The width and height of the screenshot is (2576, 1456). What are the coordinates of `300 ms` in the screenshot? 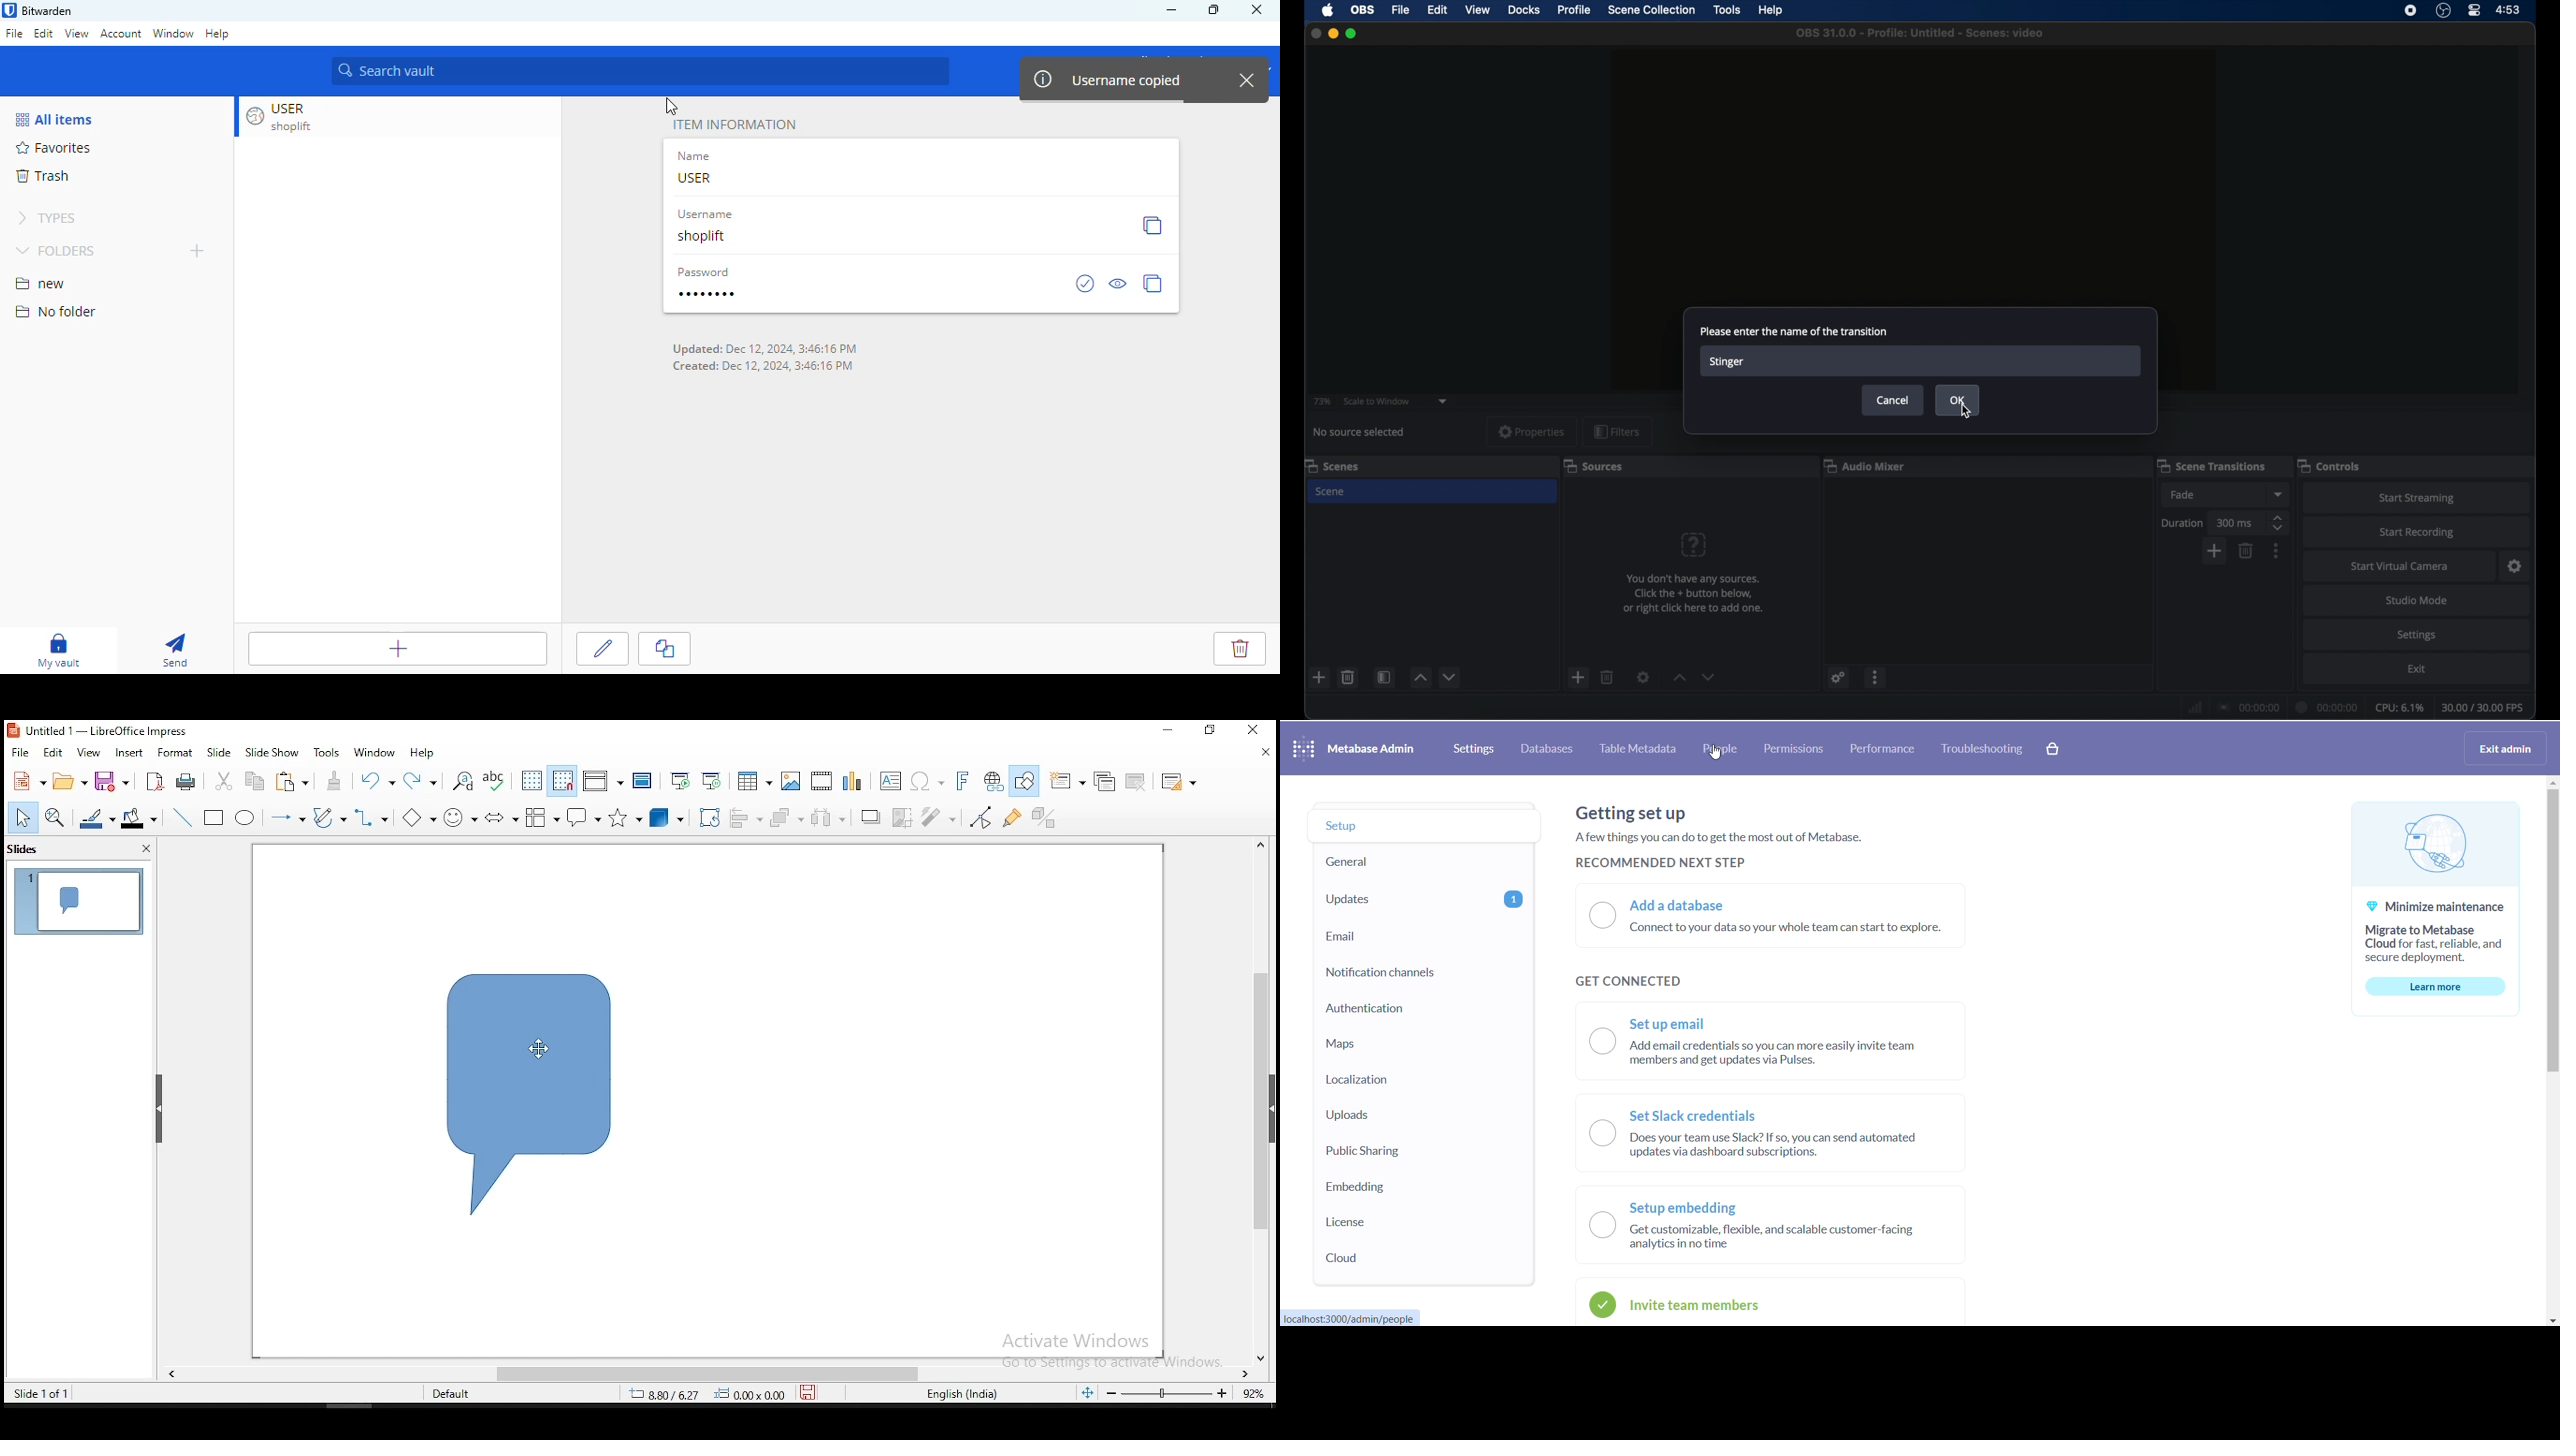 It's located at (2236, 523).